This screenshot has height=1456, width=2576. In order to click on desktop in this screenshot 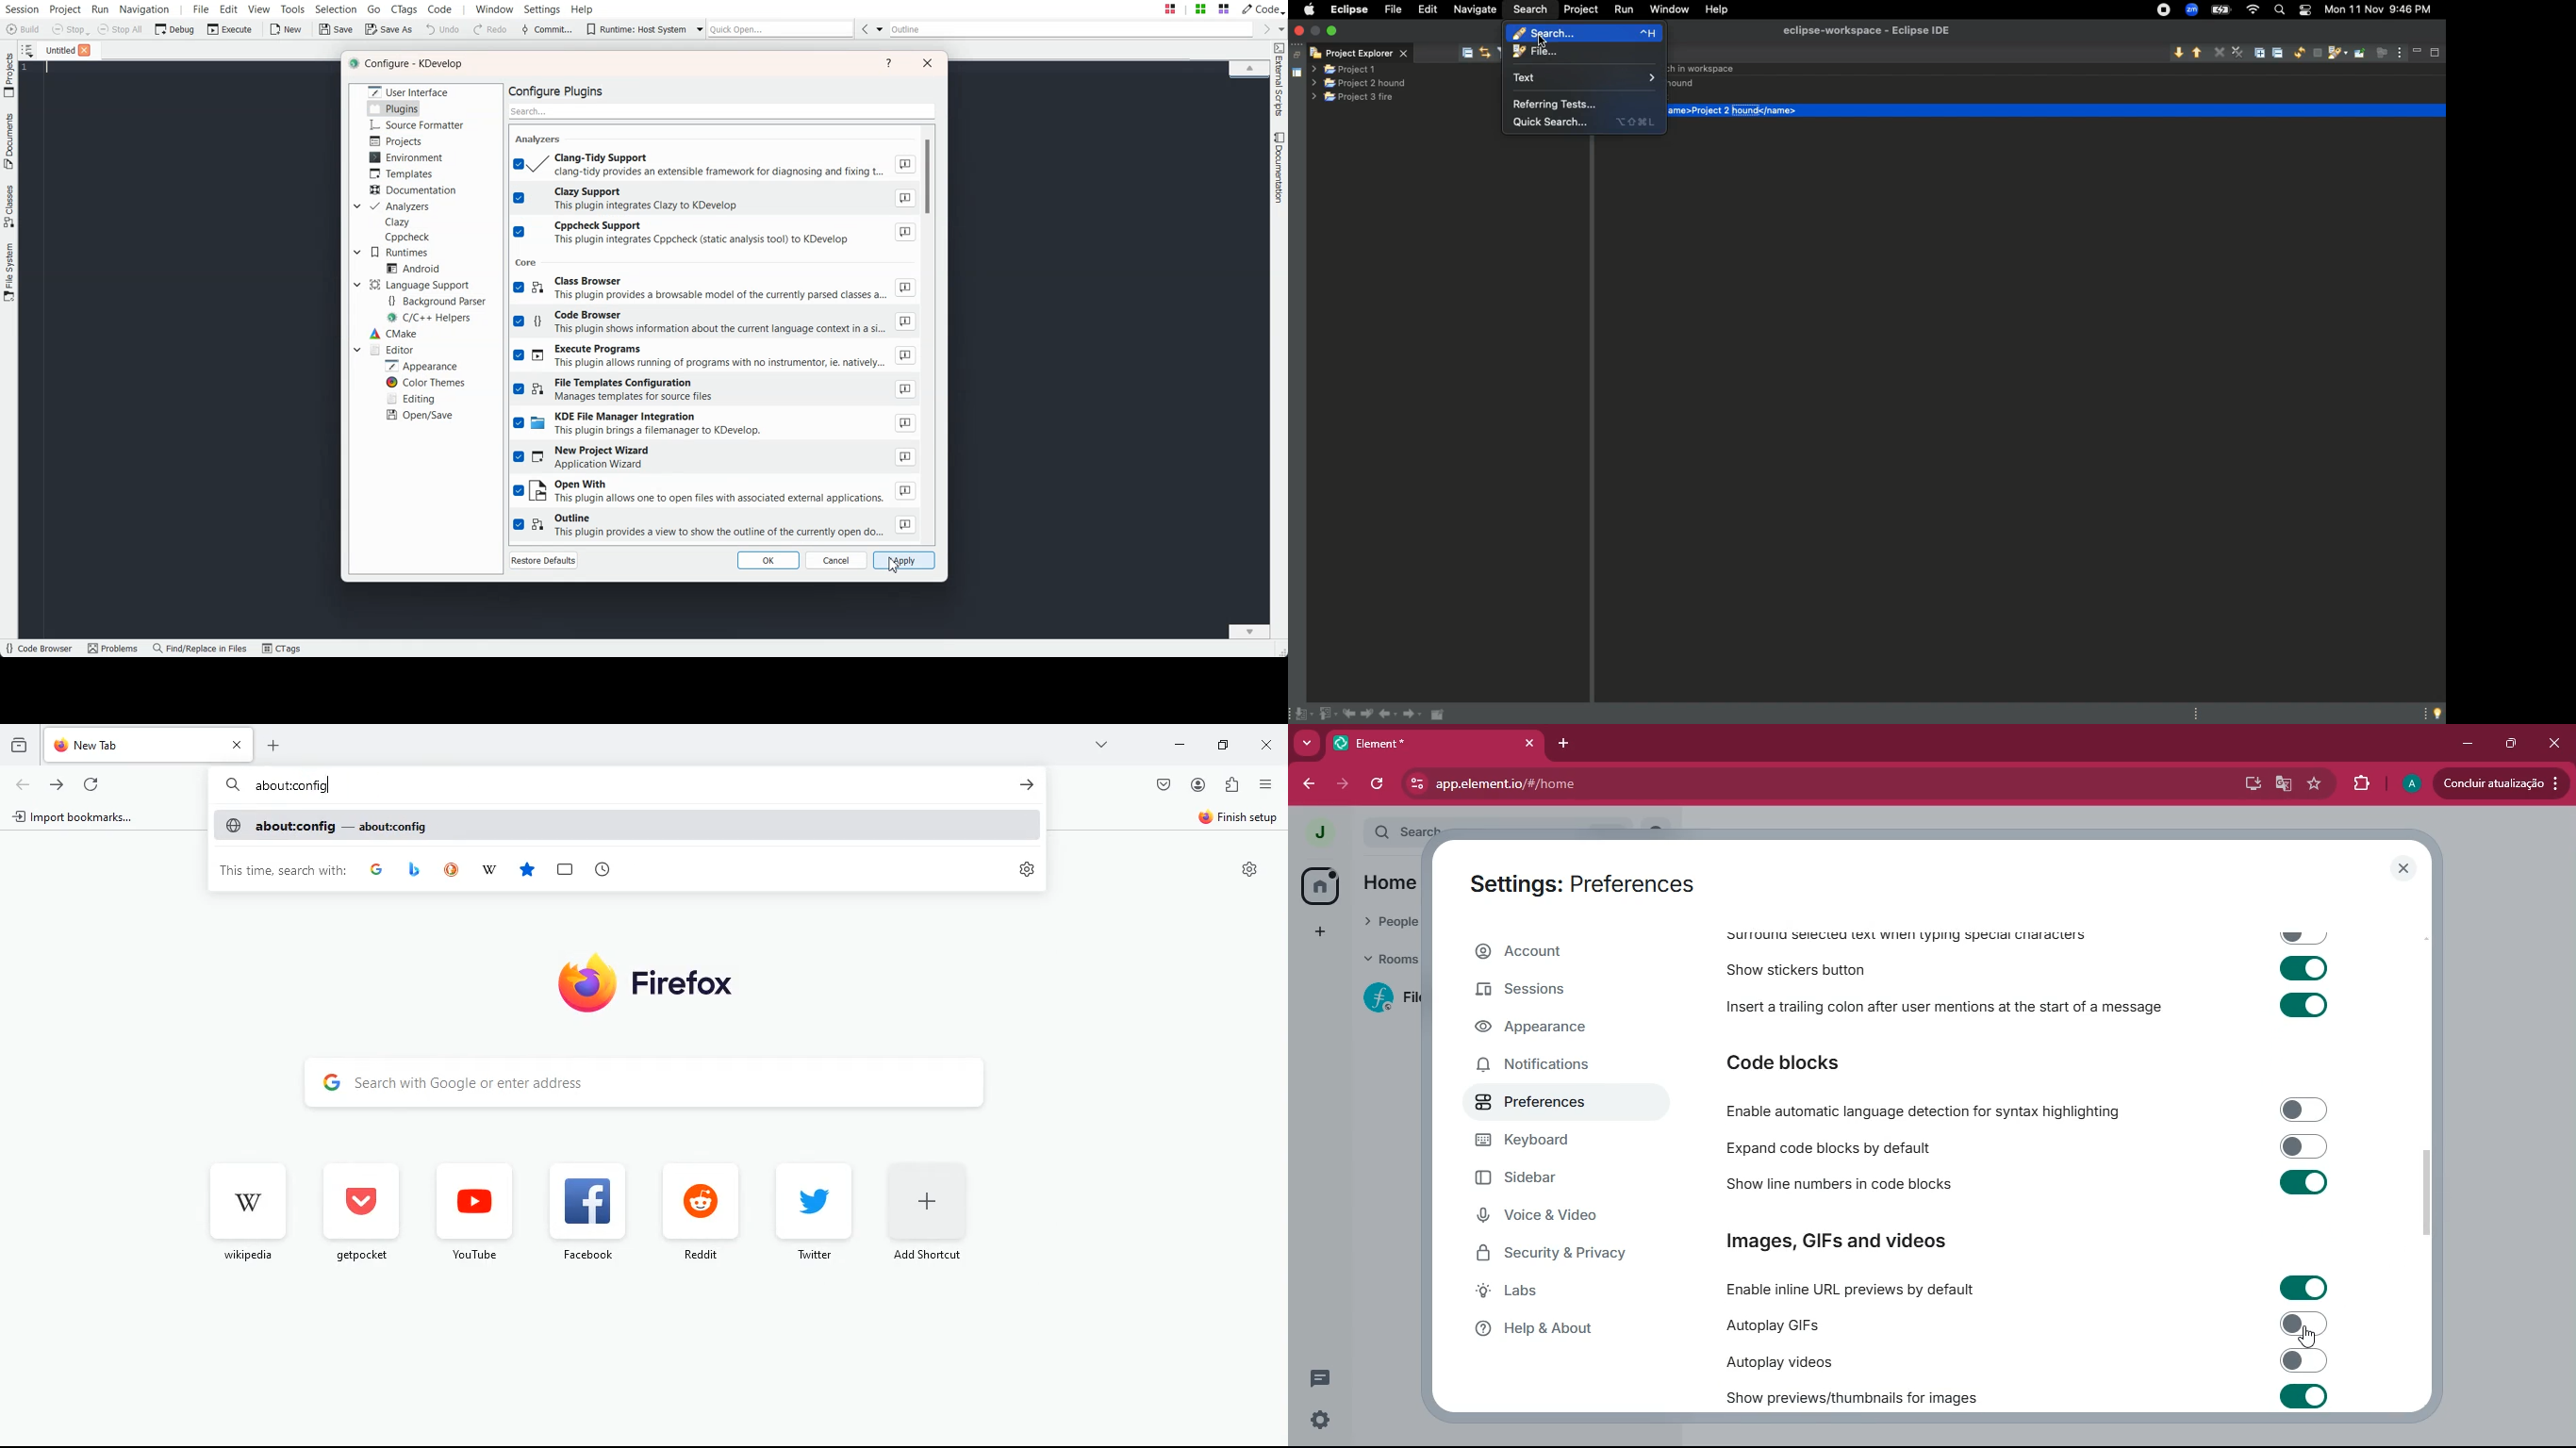, I will do `click(2246, 784)`.